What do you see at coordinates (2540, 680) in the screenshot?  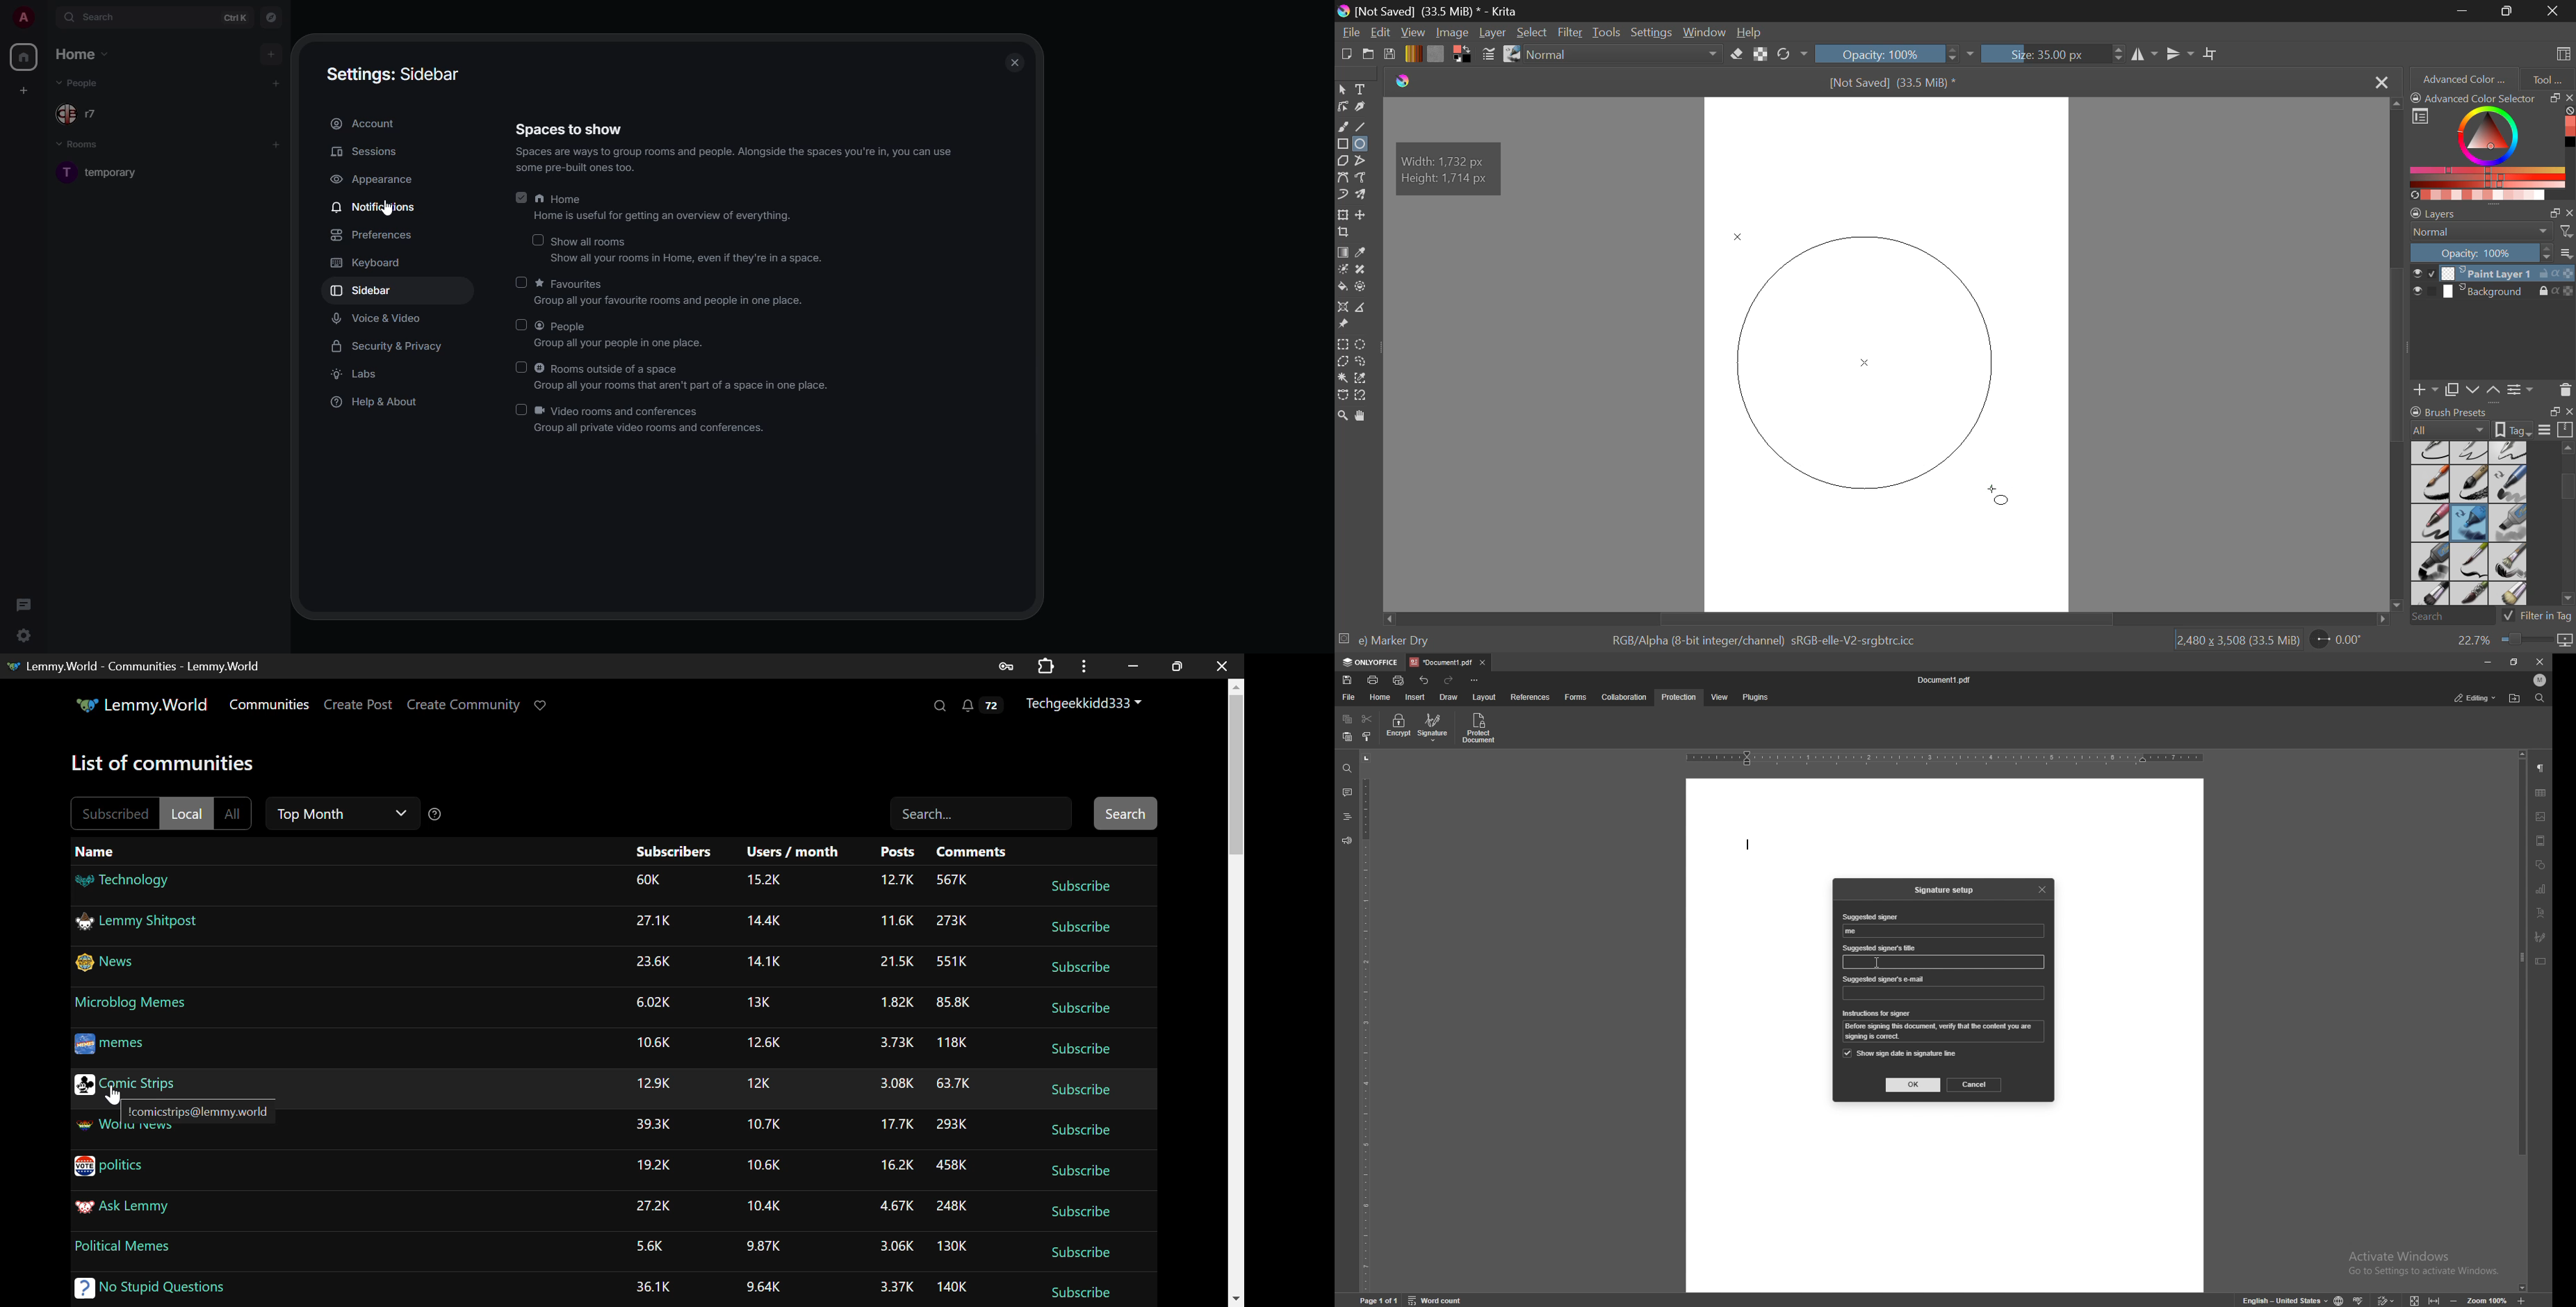 I see `profile` at bounding box center [2540, 680].